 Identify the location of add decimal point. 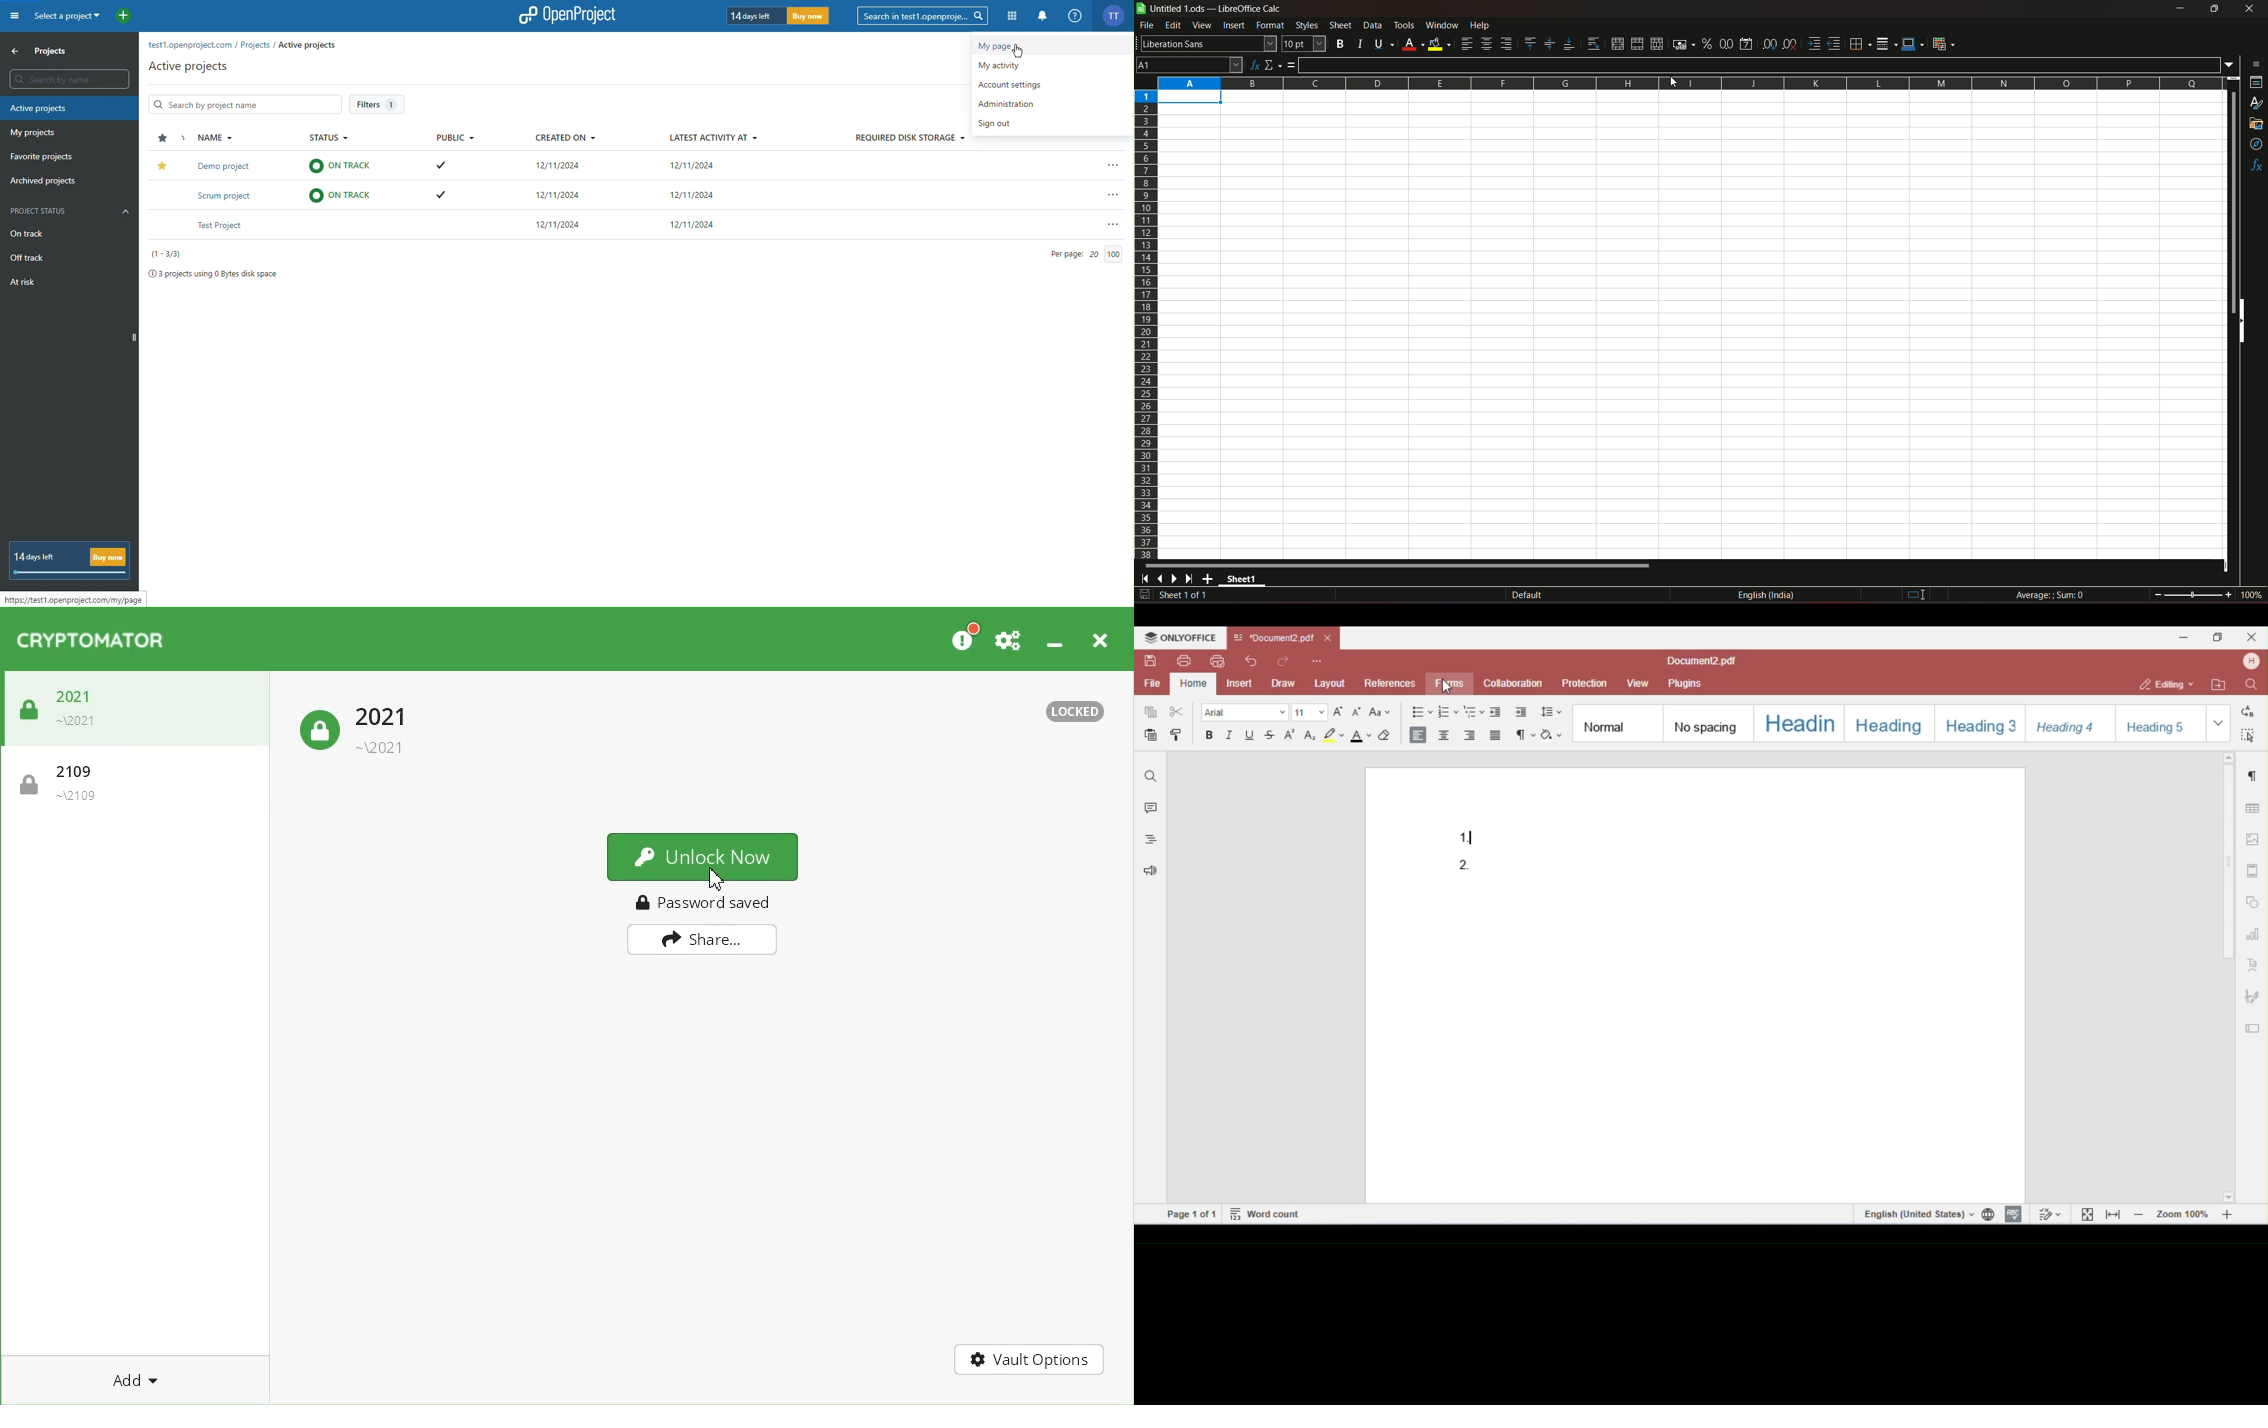
(1771, 44).